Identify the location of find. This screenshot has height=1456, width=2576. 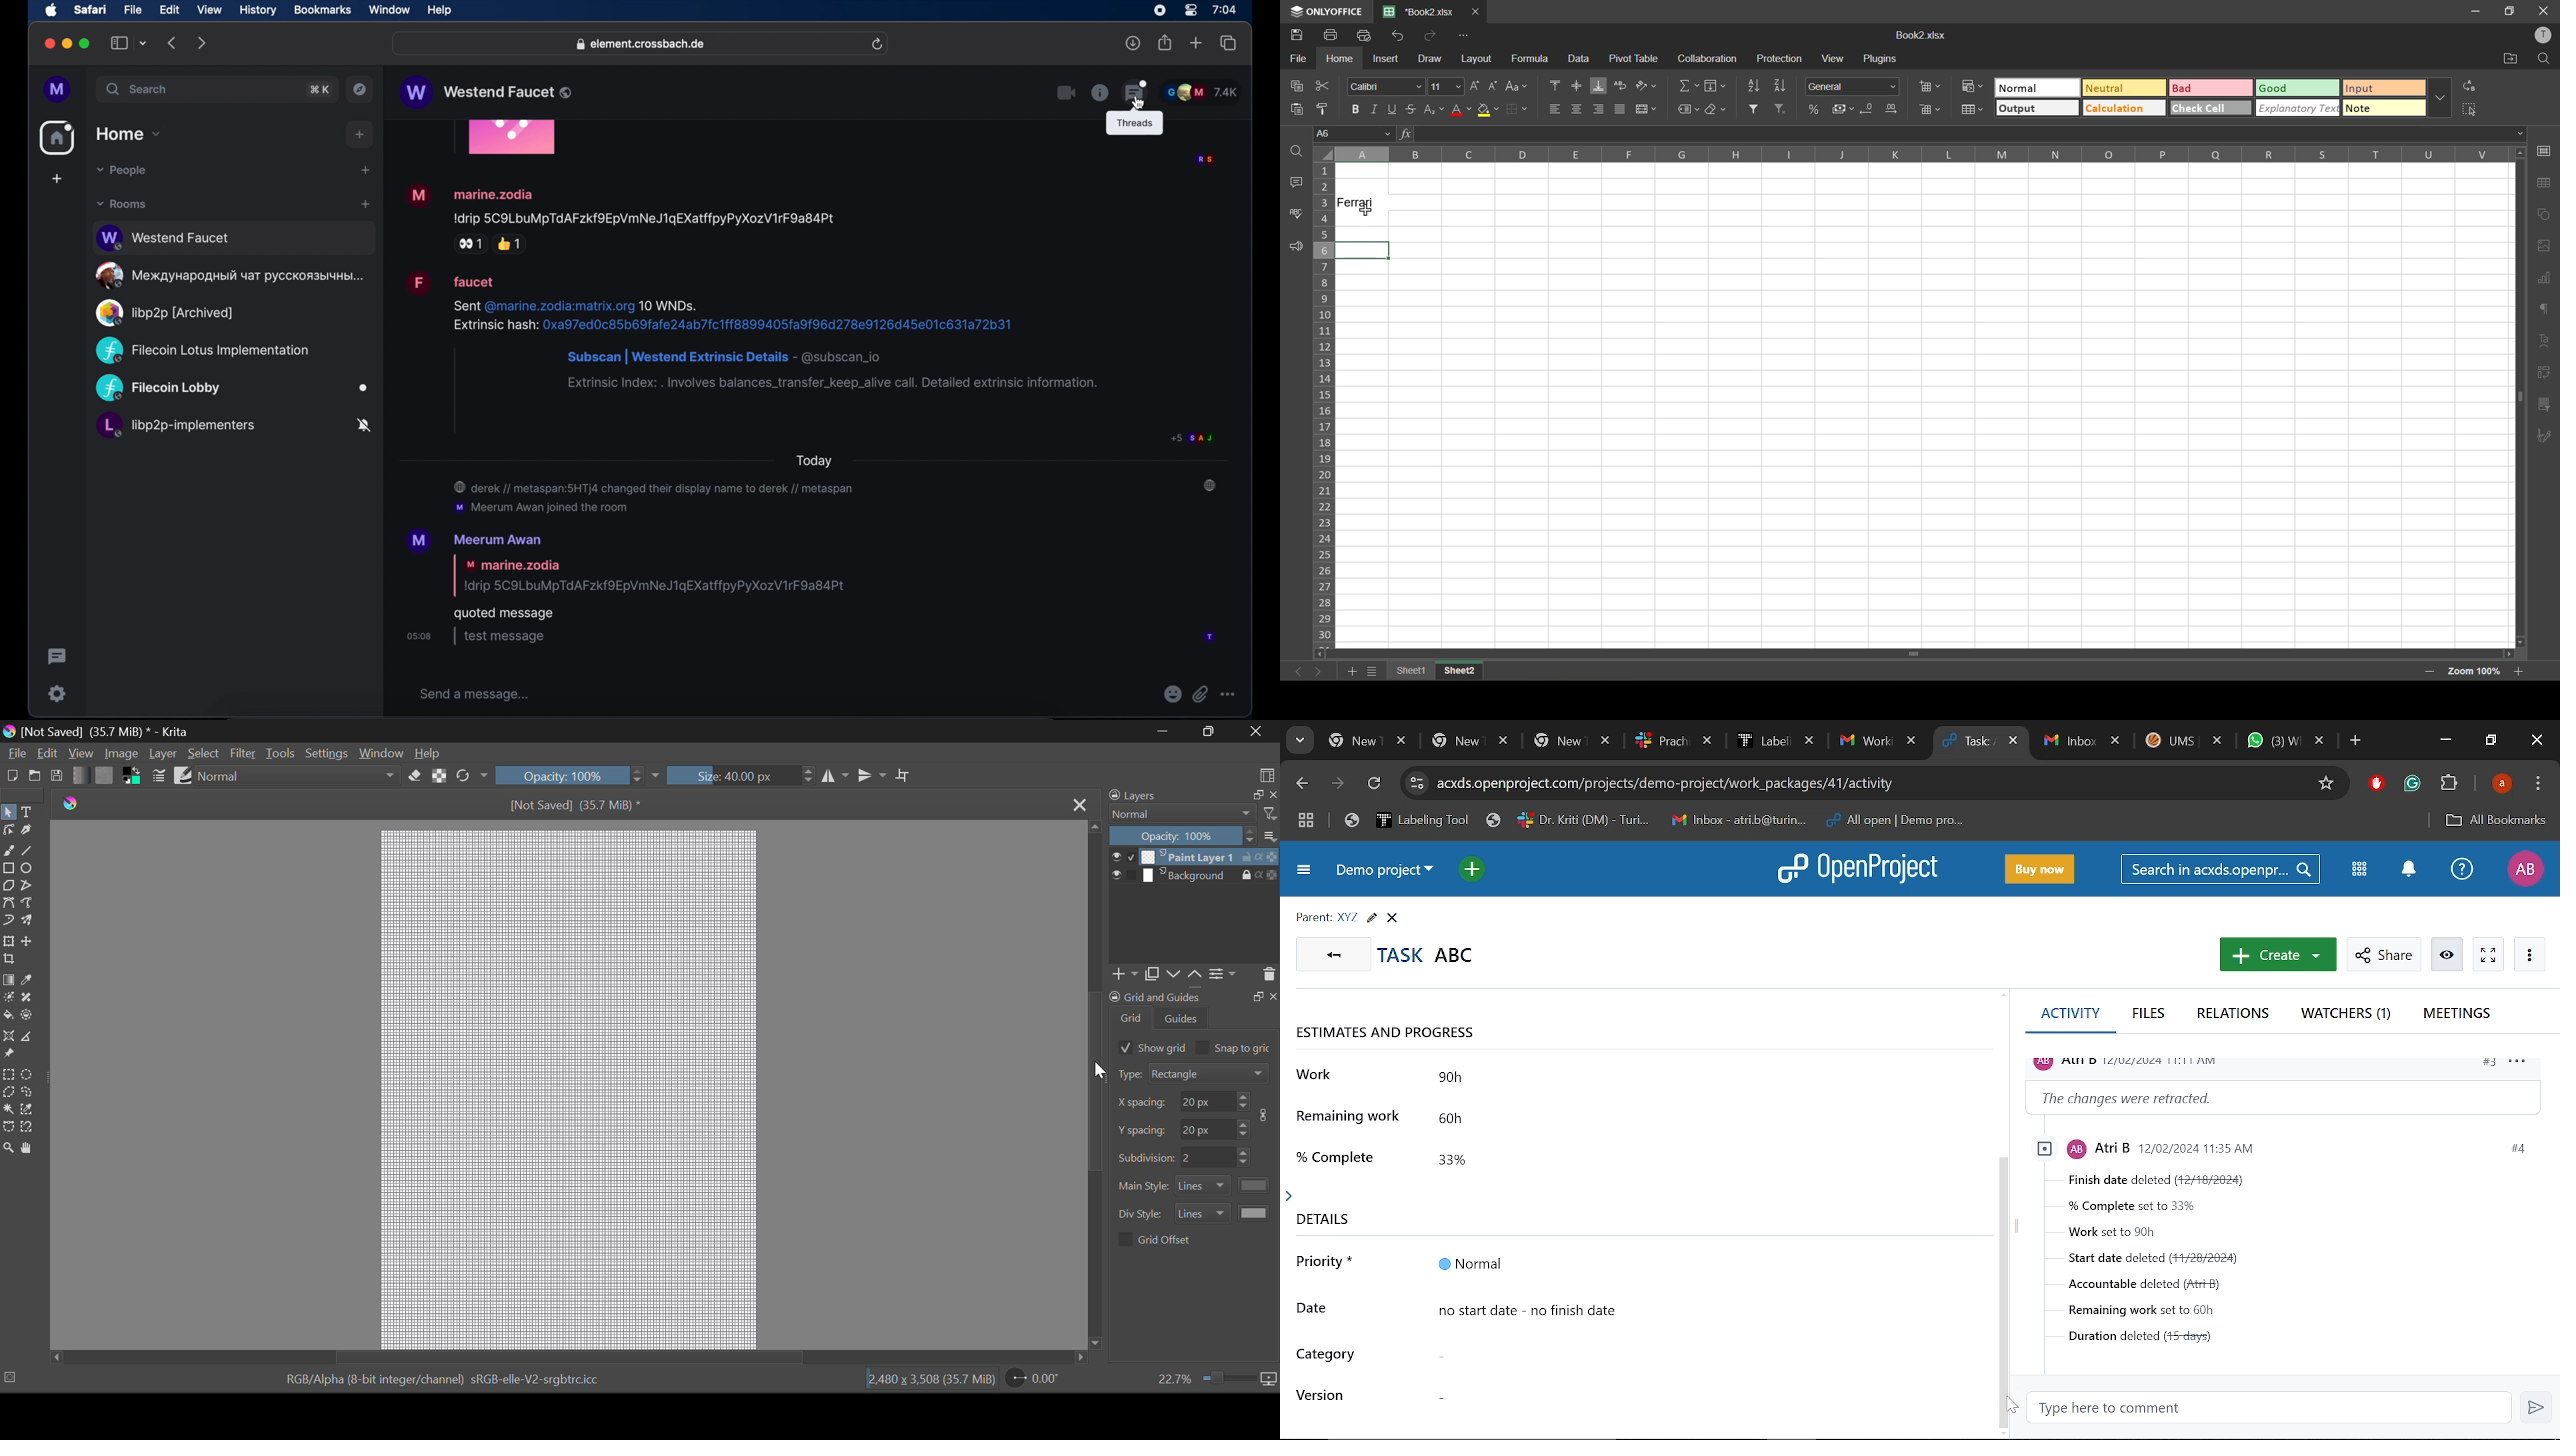
(2544, 59).